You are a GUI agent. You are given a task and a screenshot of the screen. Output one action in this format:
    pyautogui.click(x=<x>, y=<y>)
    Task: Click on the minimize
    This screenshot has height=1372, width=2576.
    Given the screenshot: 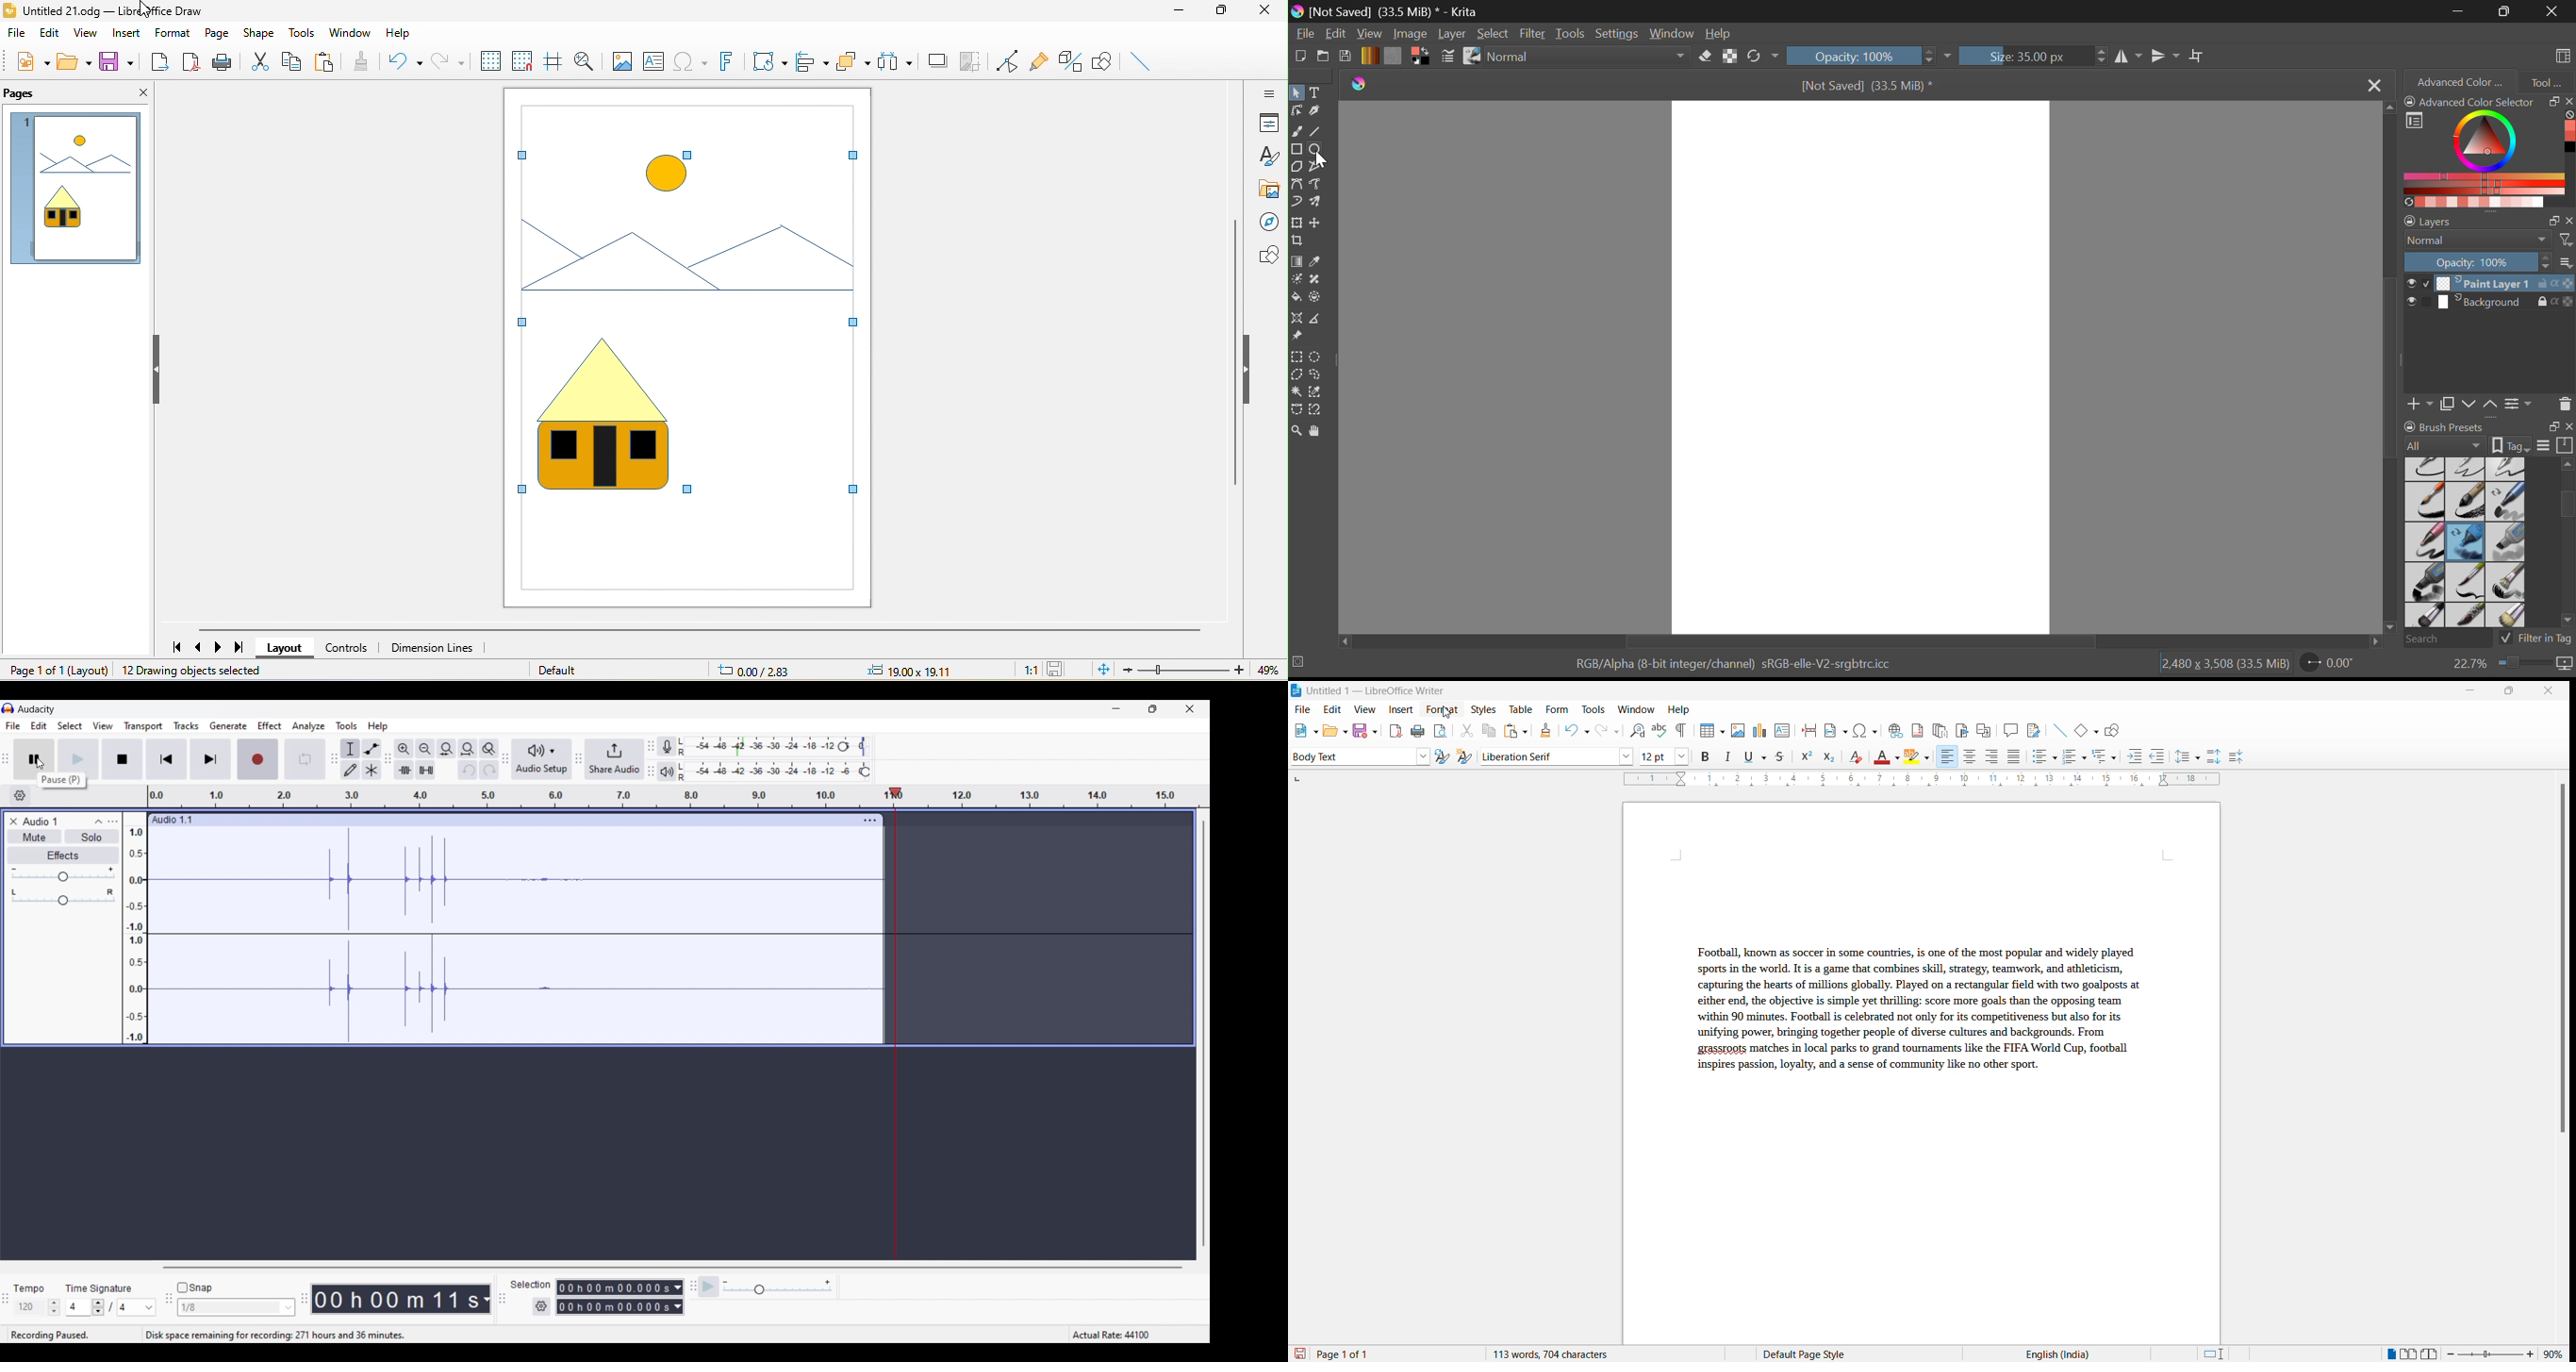 What is the action you would take?
    pyautogui.click(x=1176, y=14)
    